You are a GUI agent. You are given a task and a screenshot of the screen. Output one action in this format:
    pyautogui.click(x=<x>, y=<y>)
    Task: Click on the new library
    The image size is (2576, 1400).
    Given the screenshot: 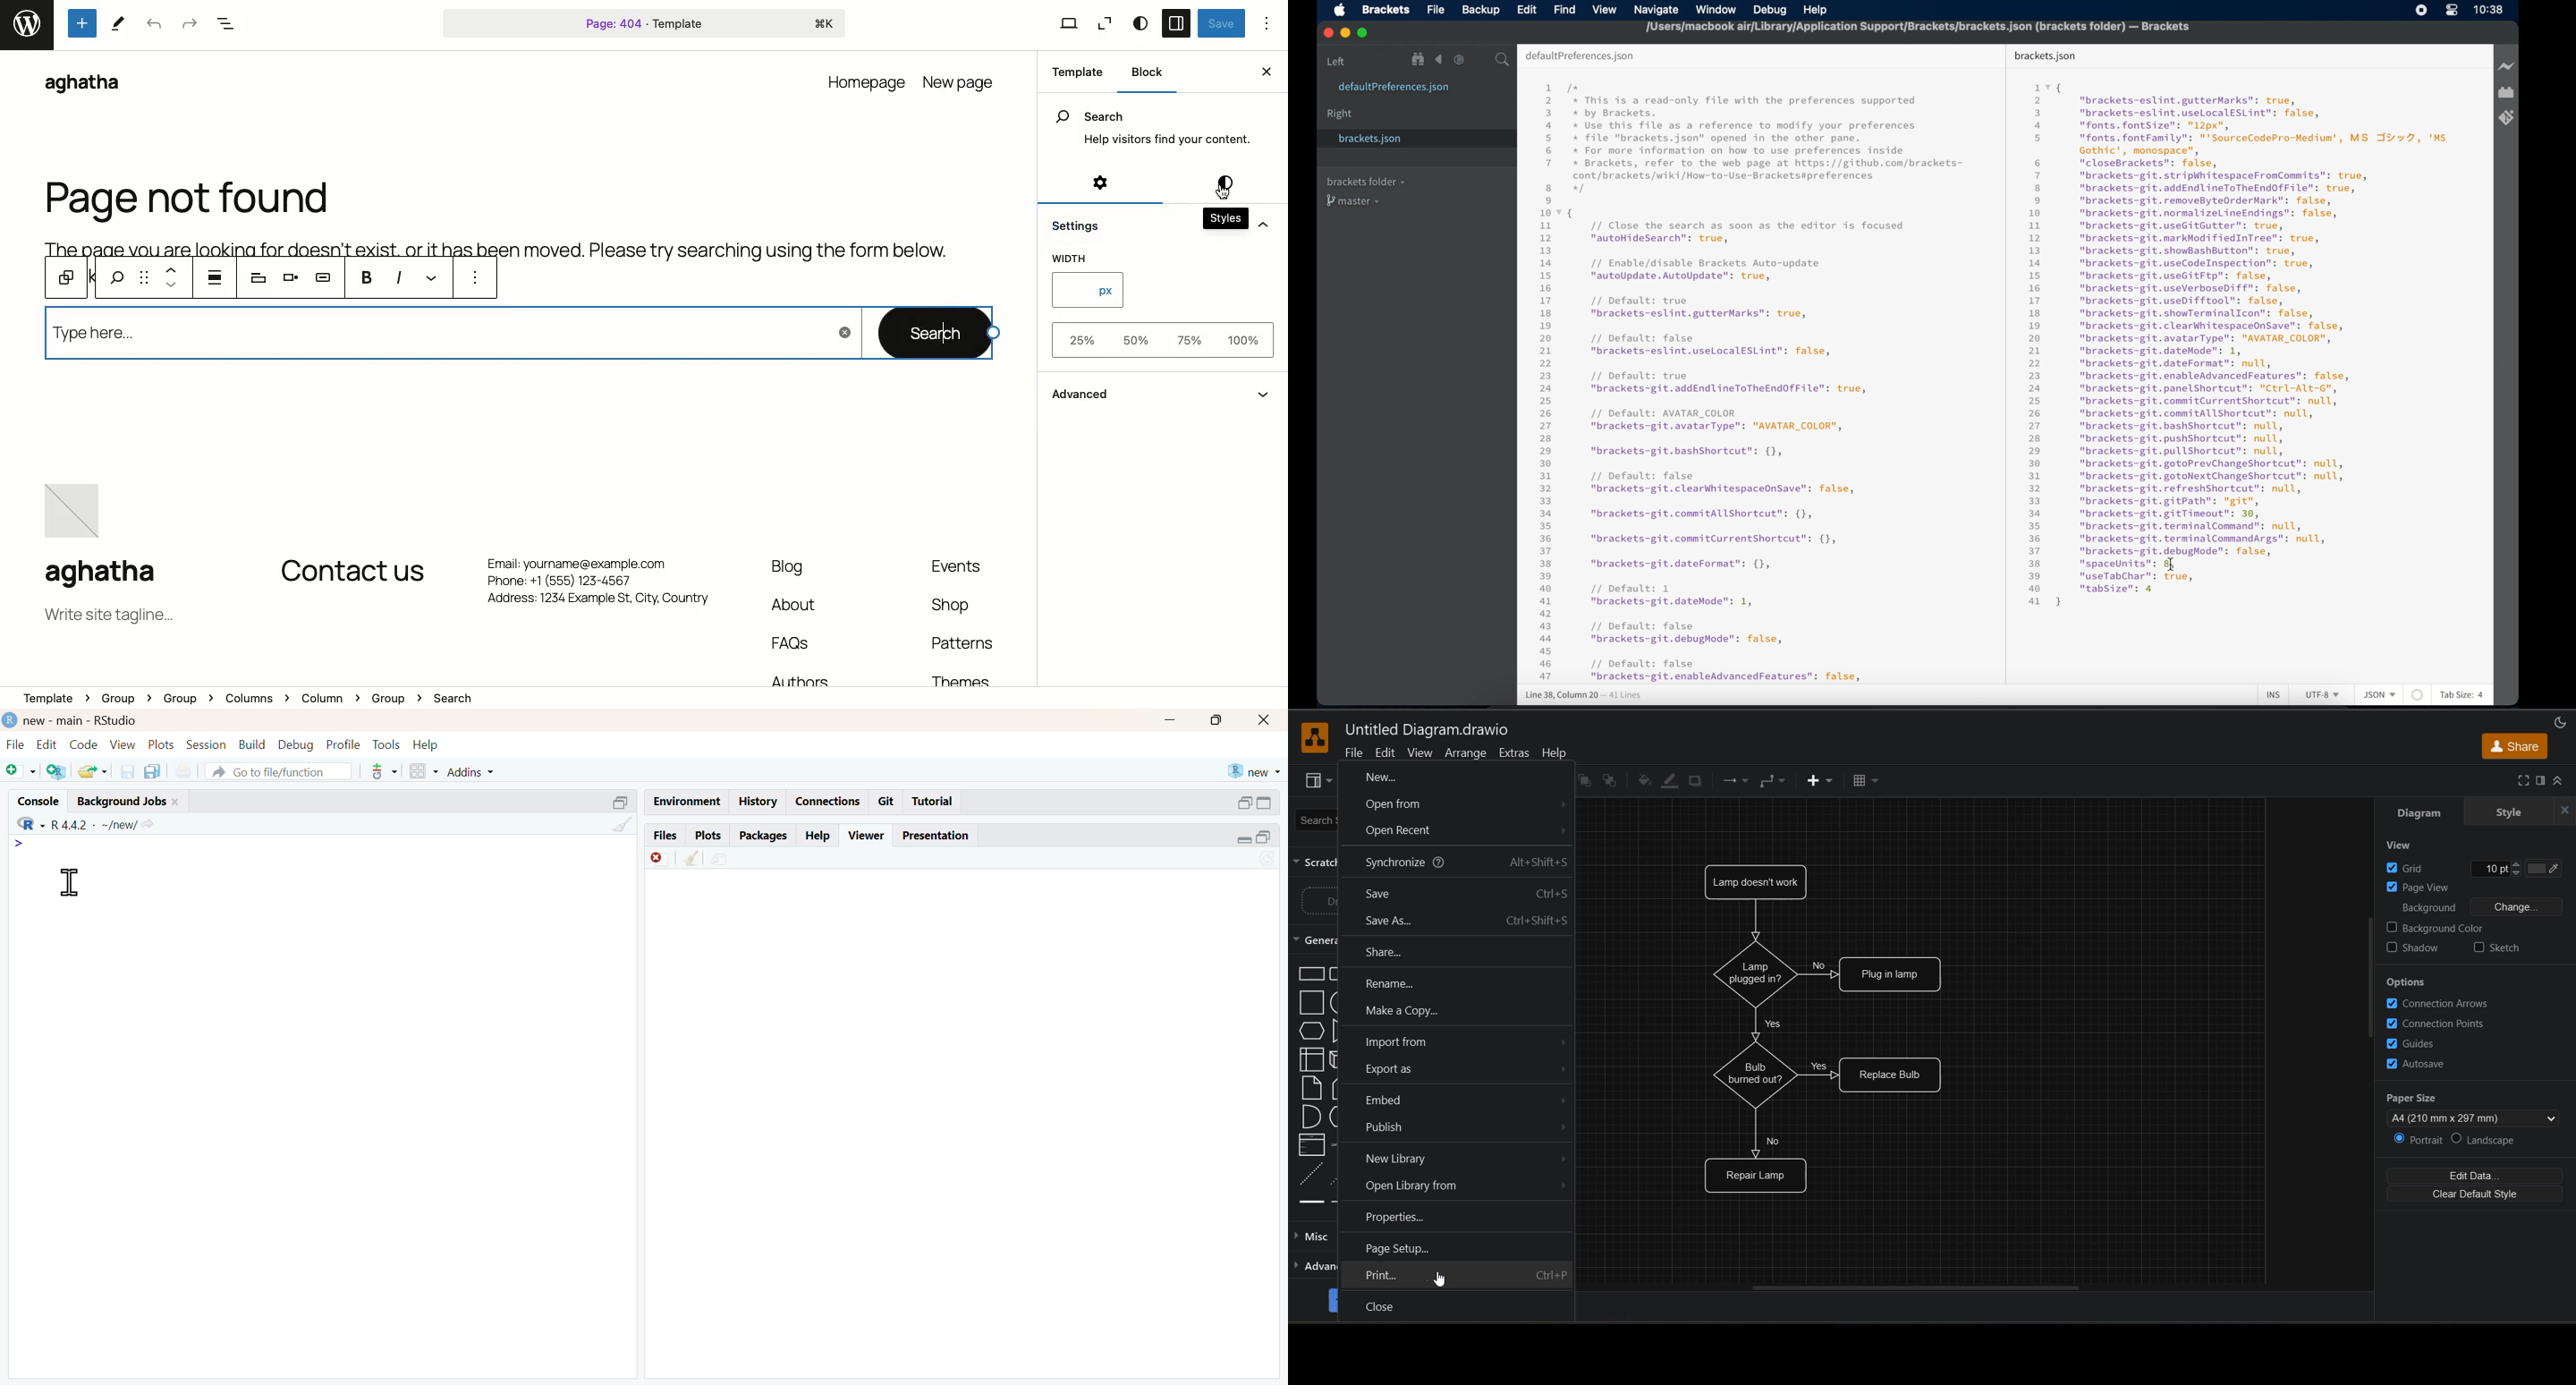 What is the action you would take?
    pyautogui.click(x=1468, y=1159)
    